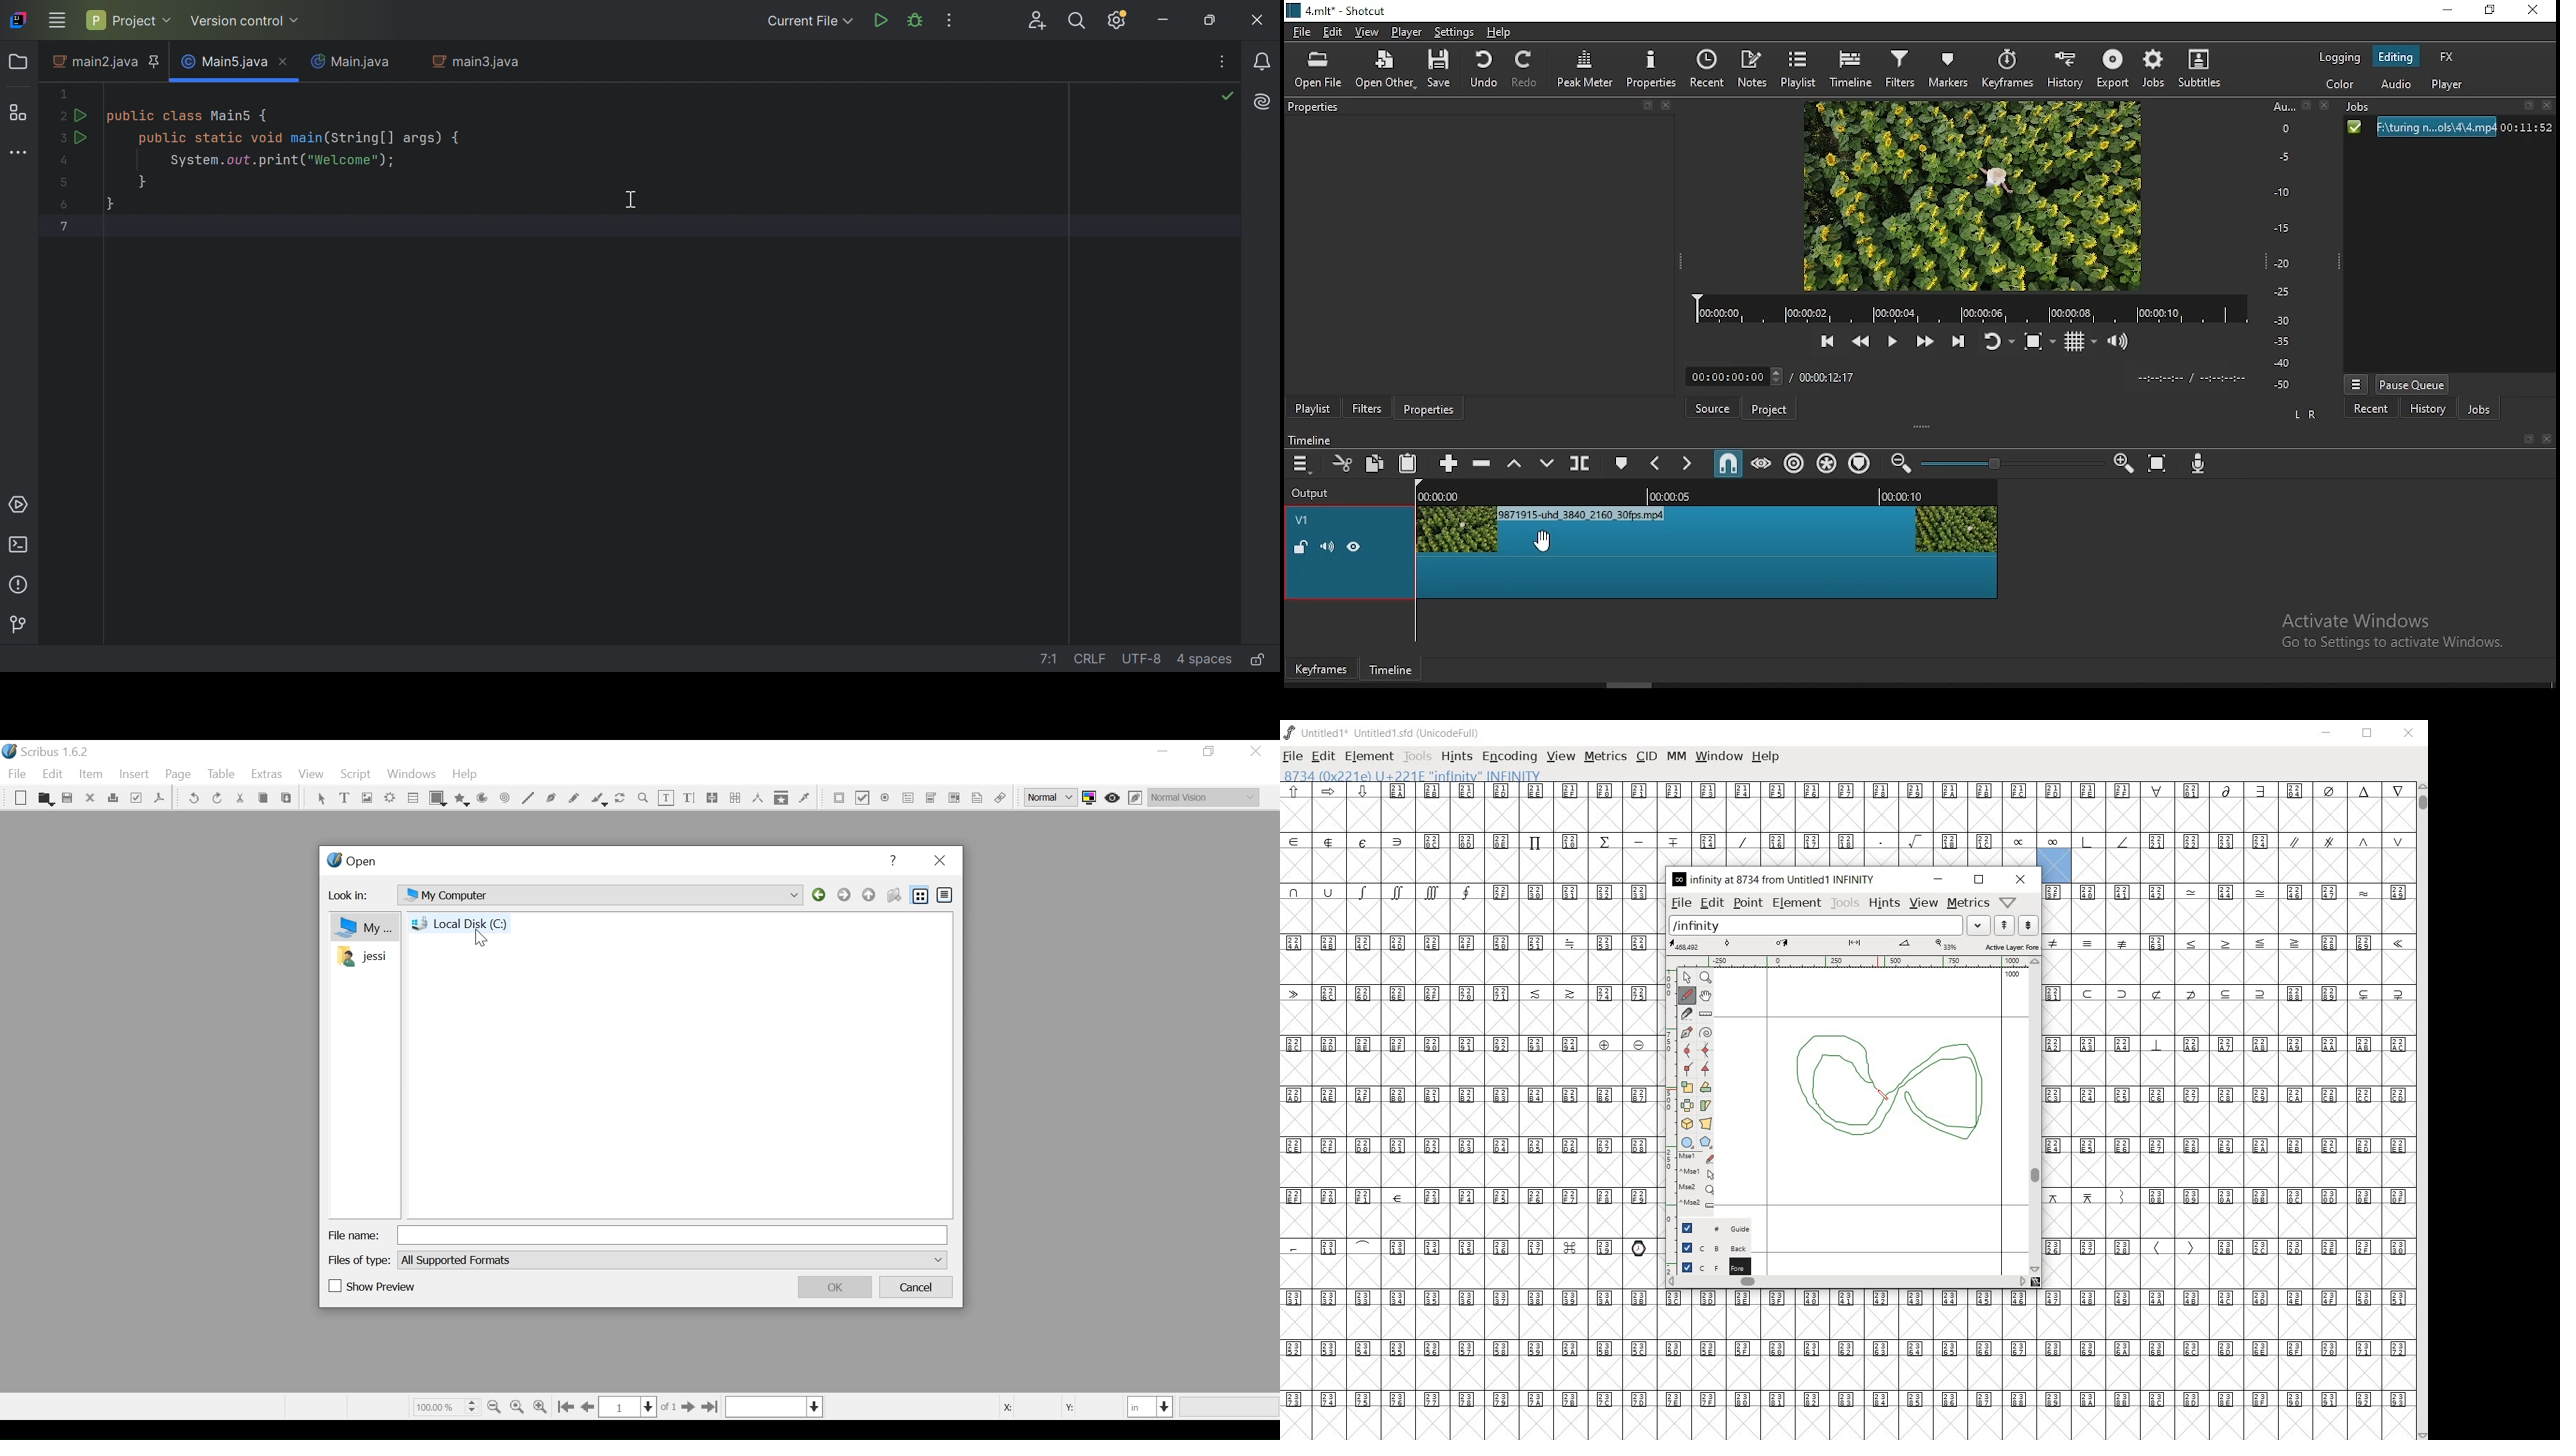 This screenshot has width=2576, height=1456. What do you see at coordinates (69, 799) in the screenshot?
I see `Save` at bounding box center [69, 799].